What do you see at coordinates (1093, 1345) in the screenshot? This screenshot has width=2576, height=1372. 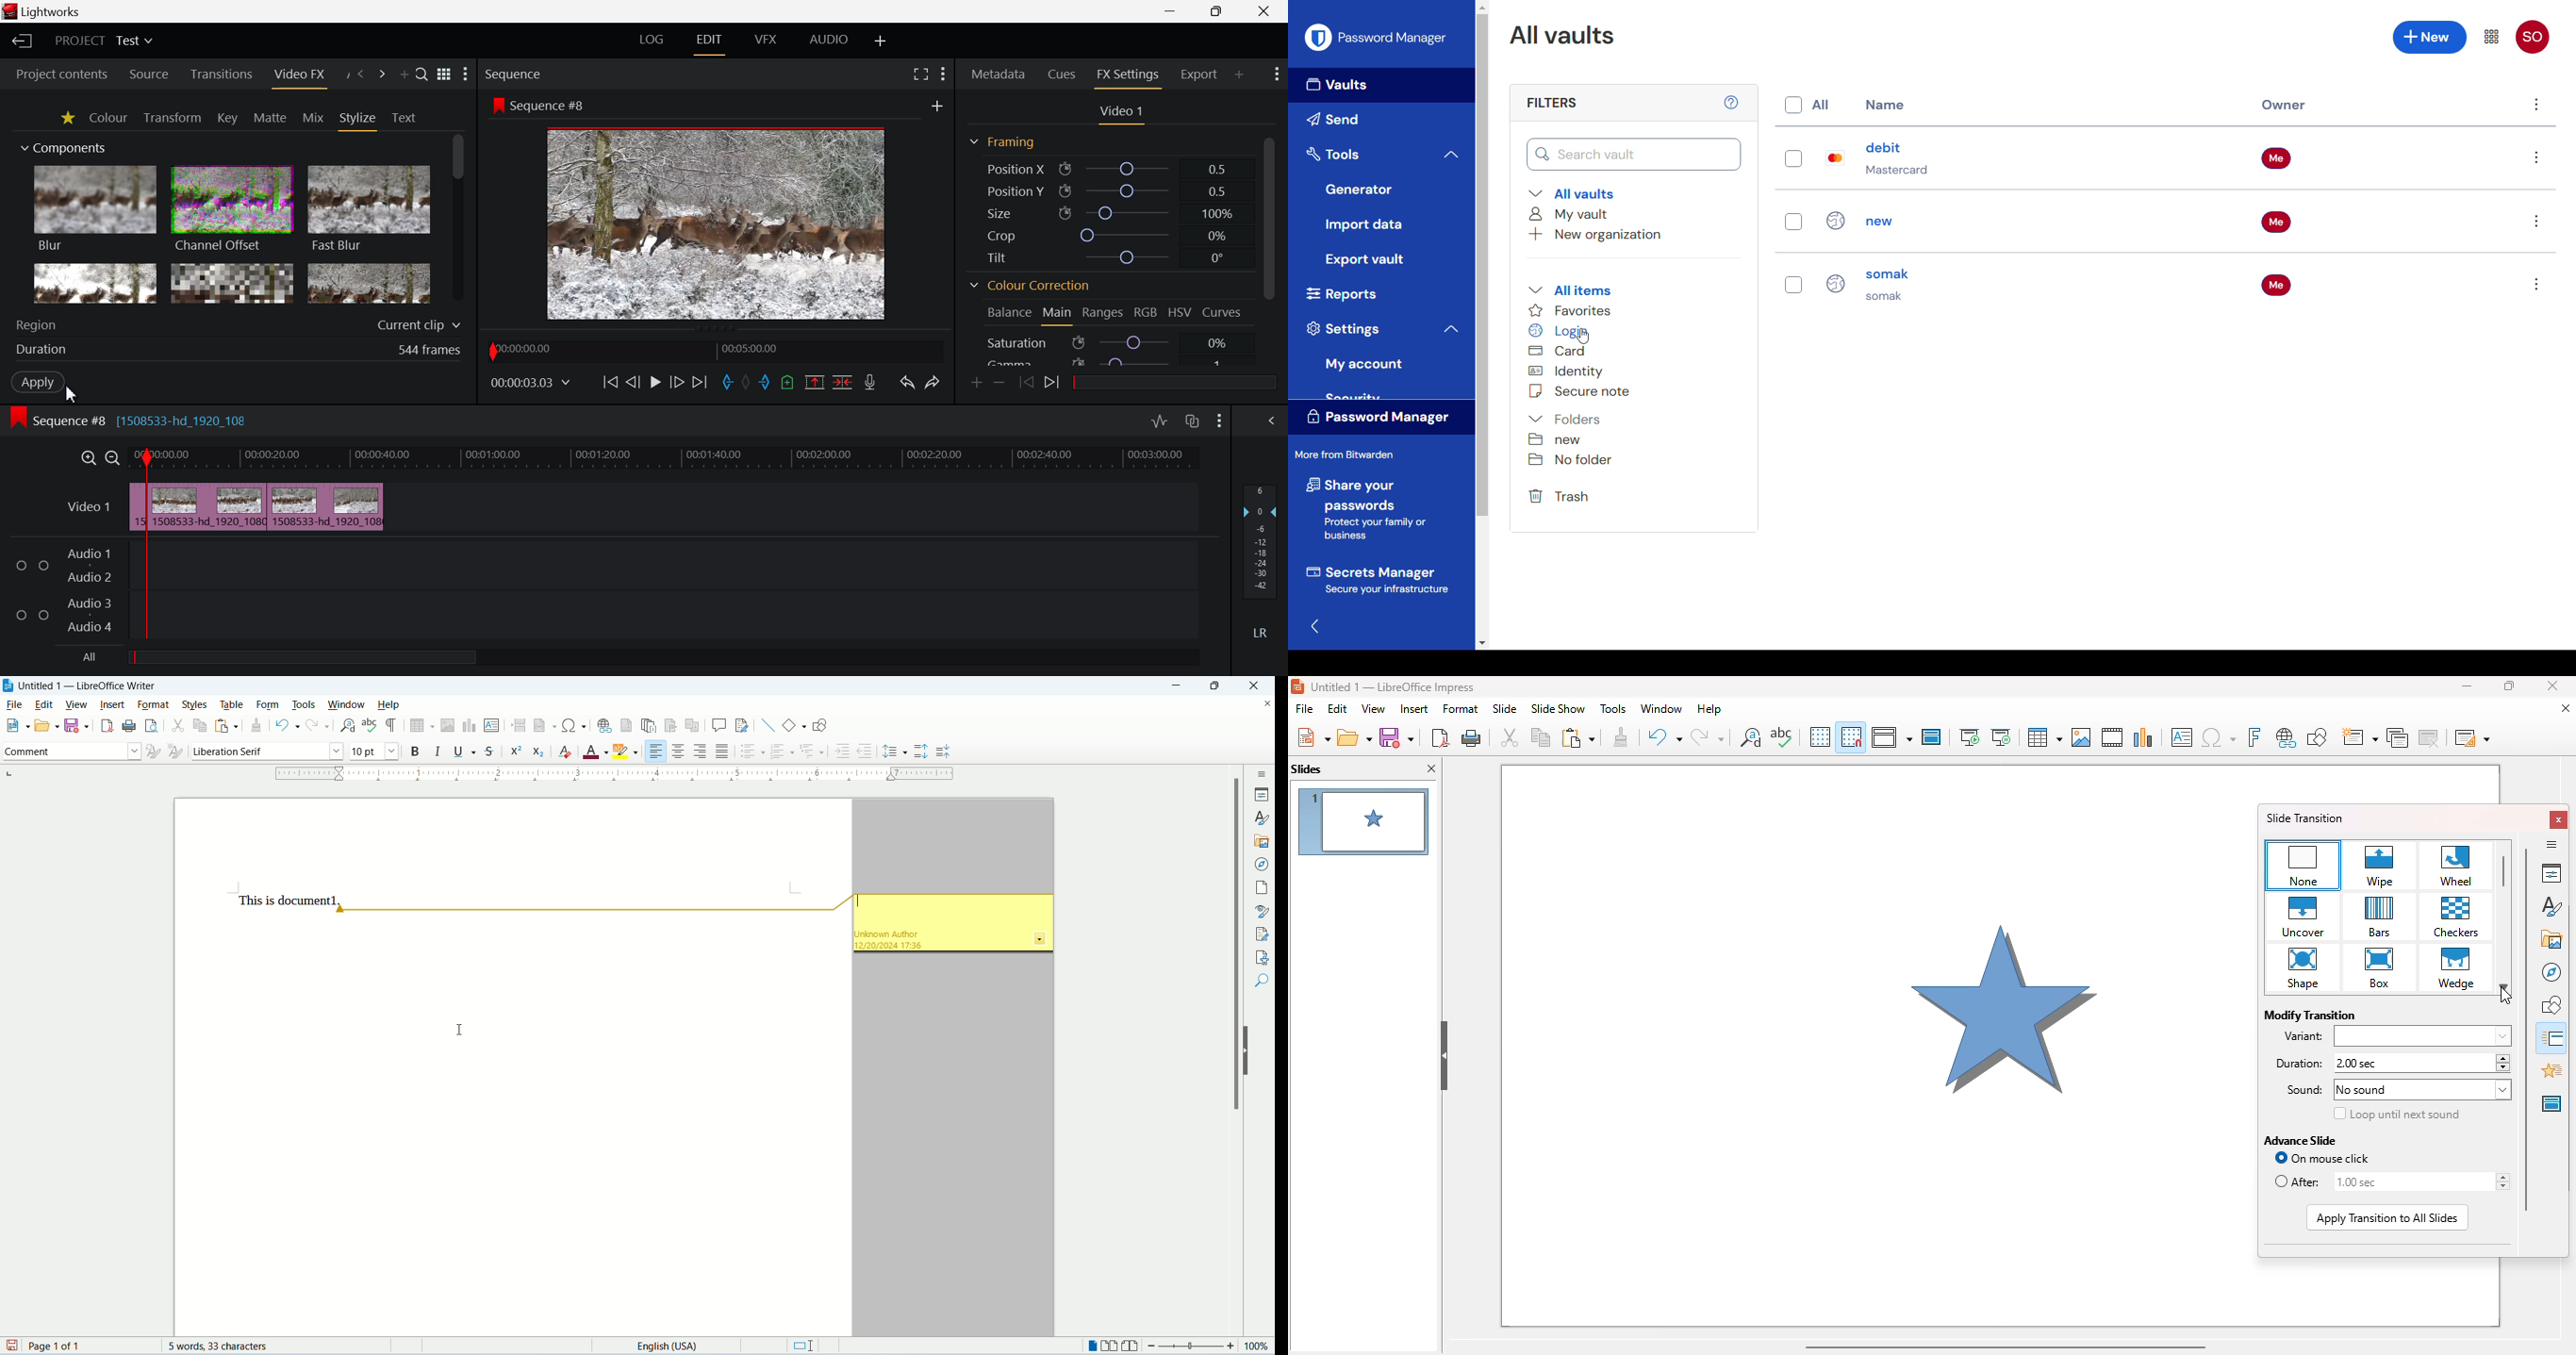 I see `single page view` at bounding box center [1093, 1345].